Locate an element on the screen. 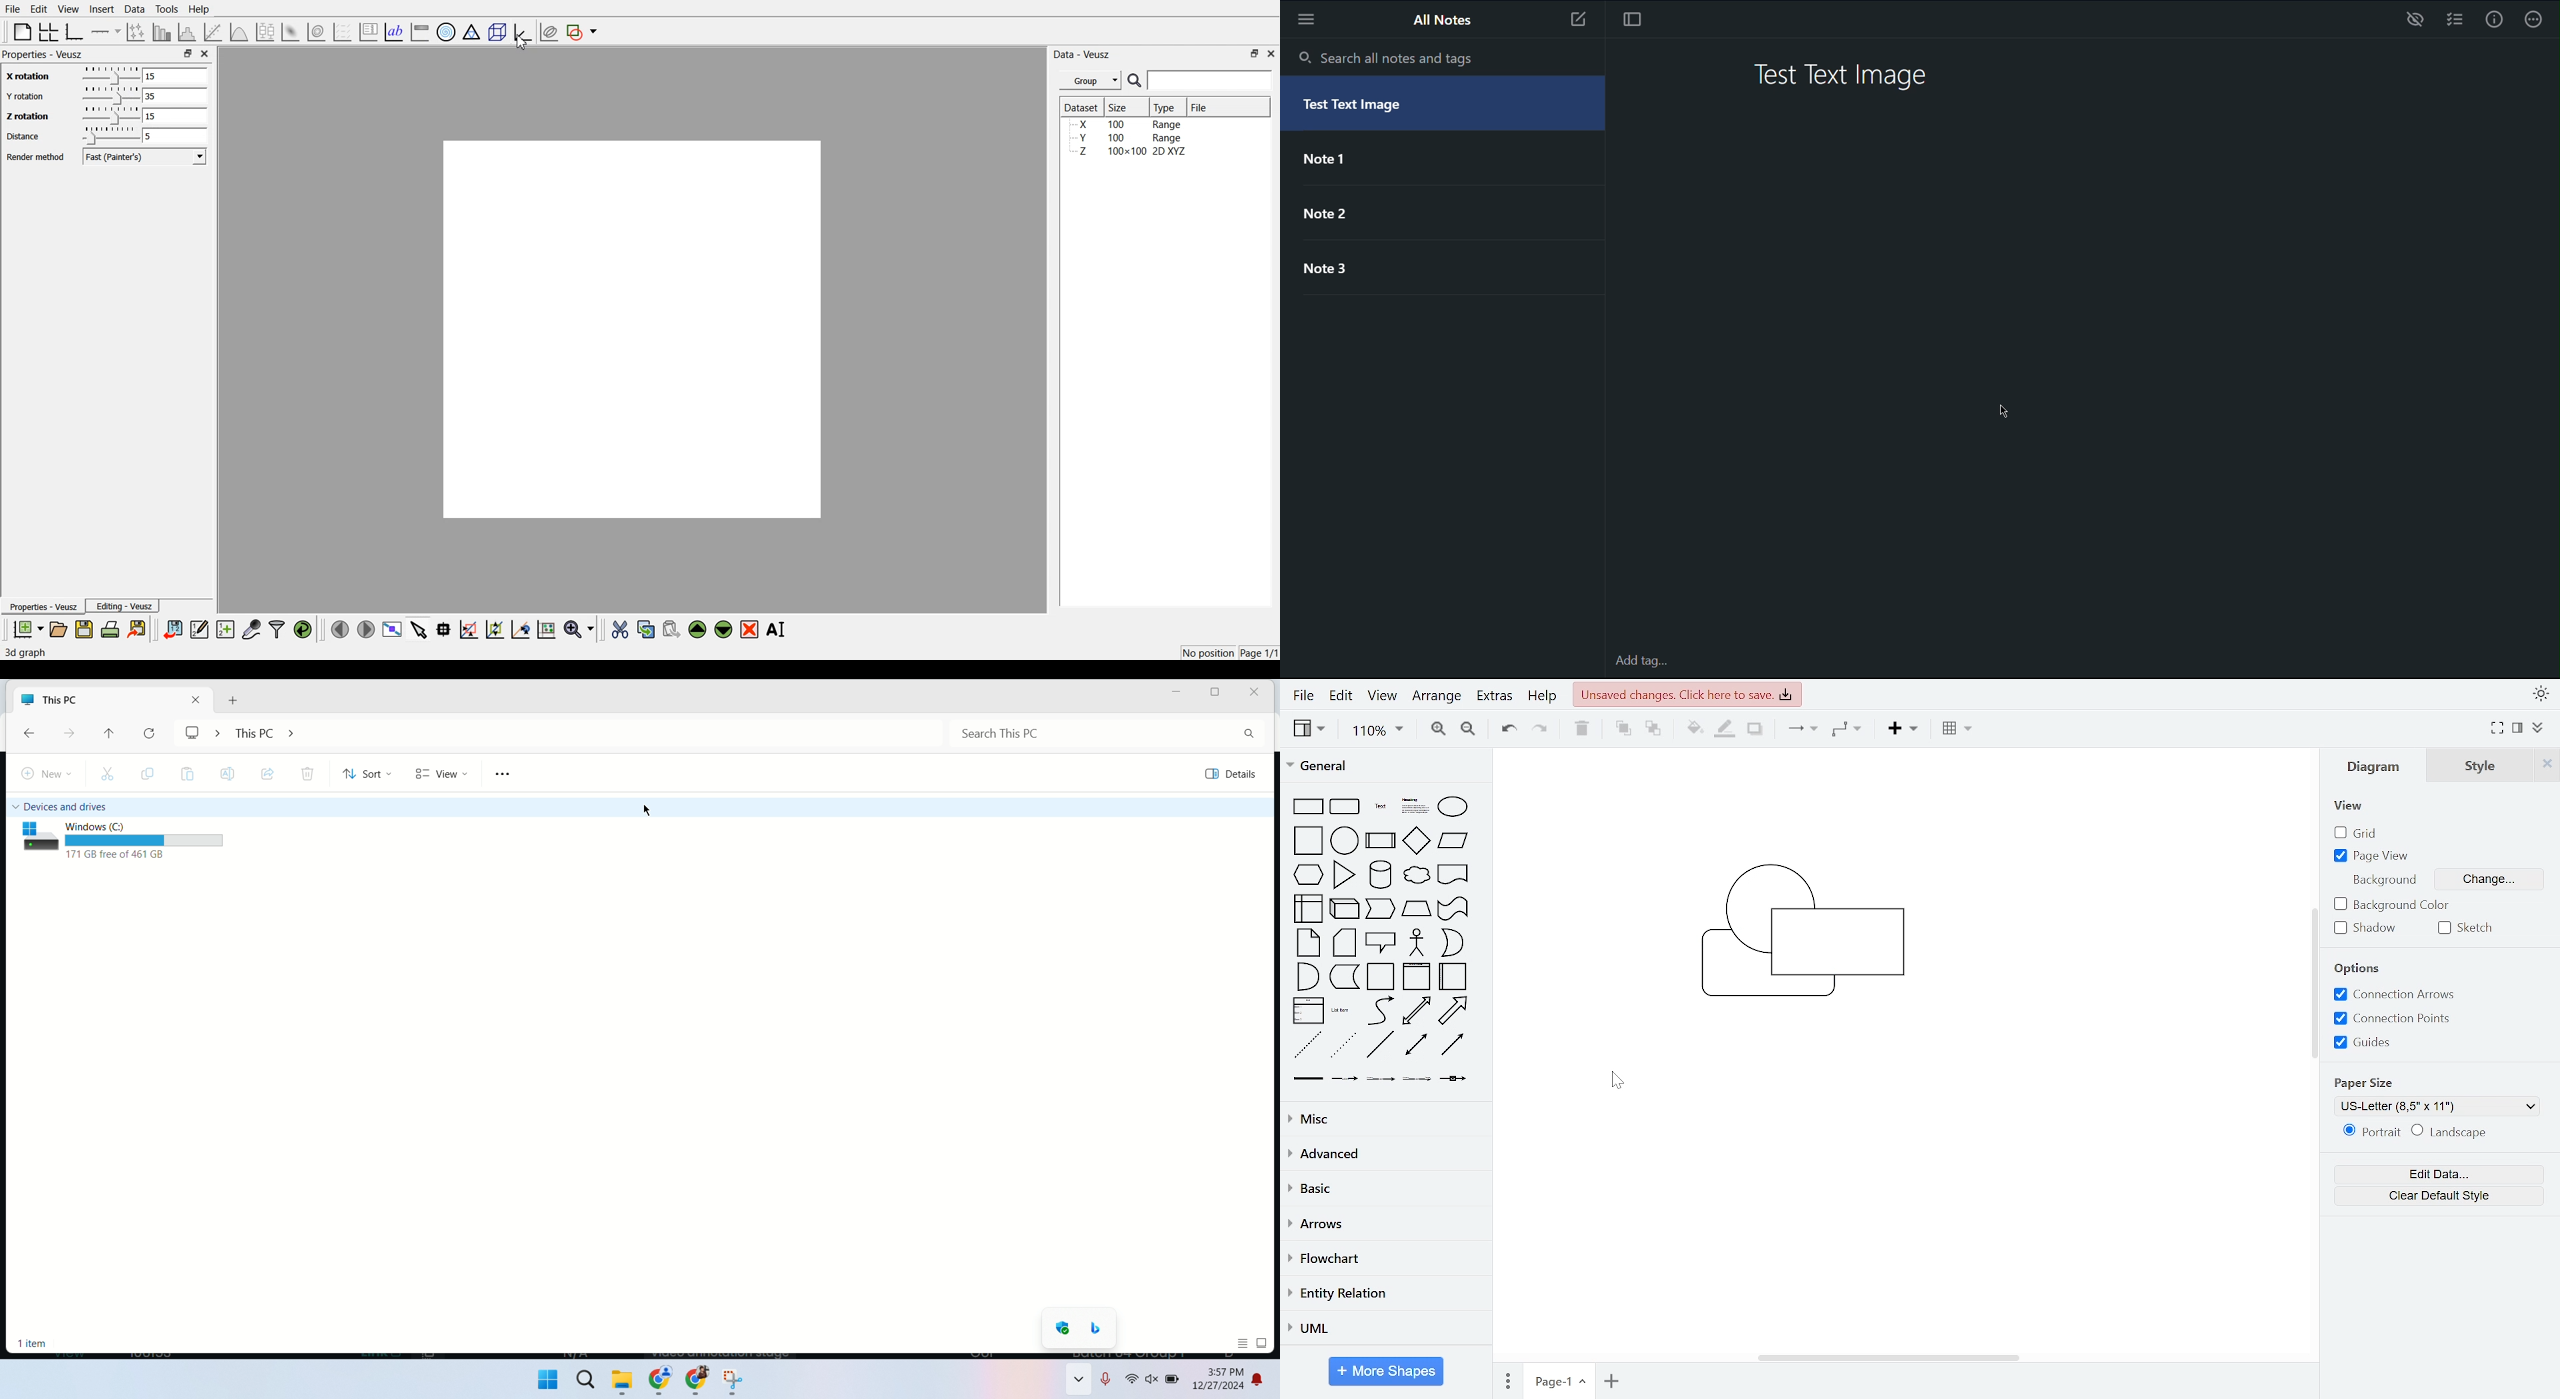 This screenshot has width=2576, height=1400. cylinder is located at coordinates (1380, 876).